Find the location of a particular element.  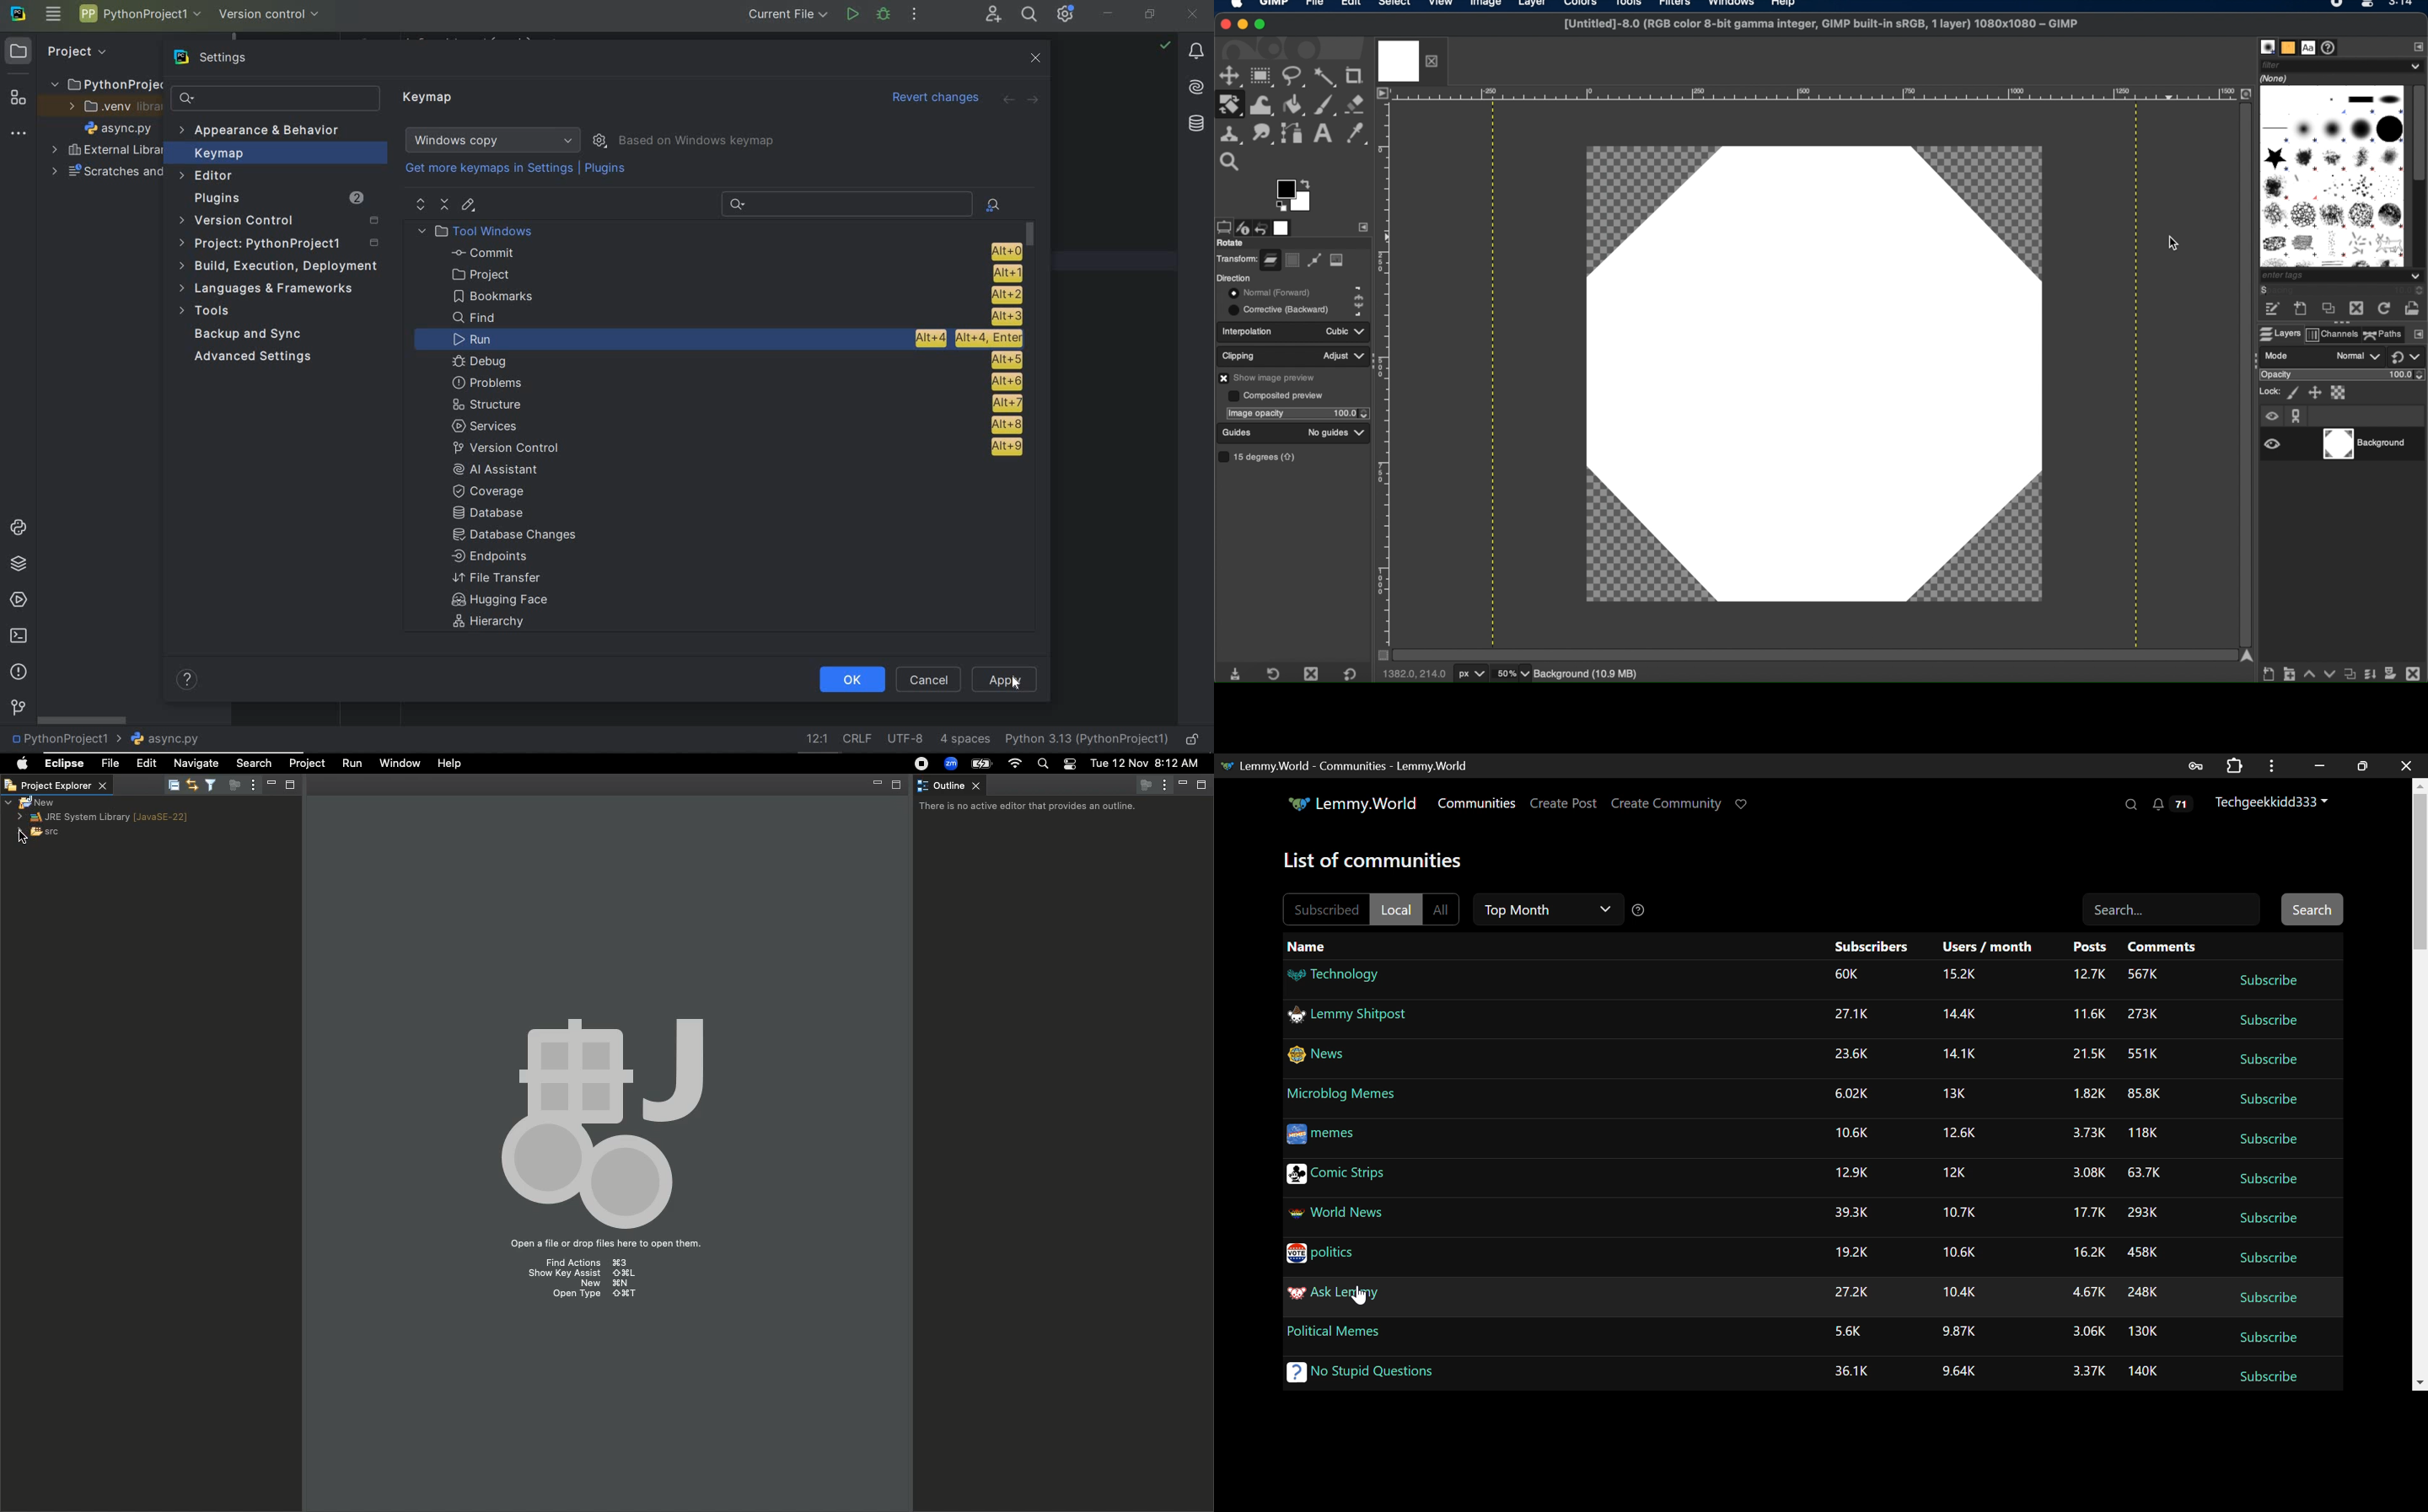

settings is located at coordinates (213, 58).